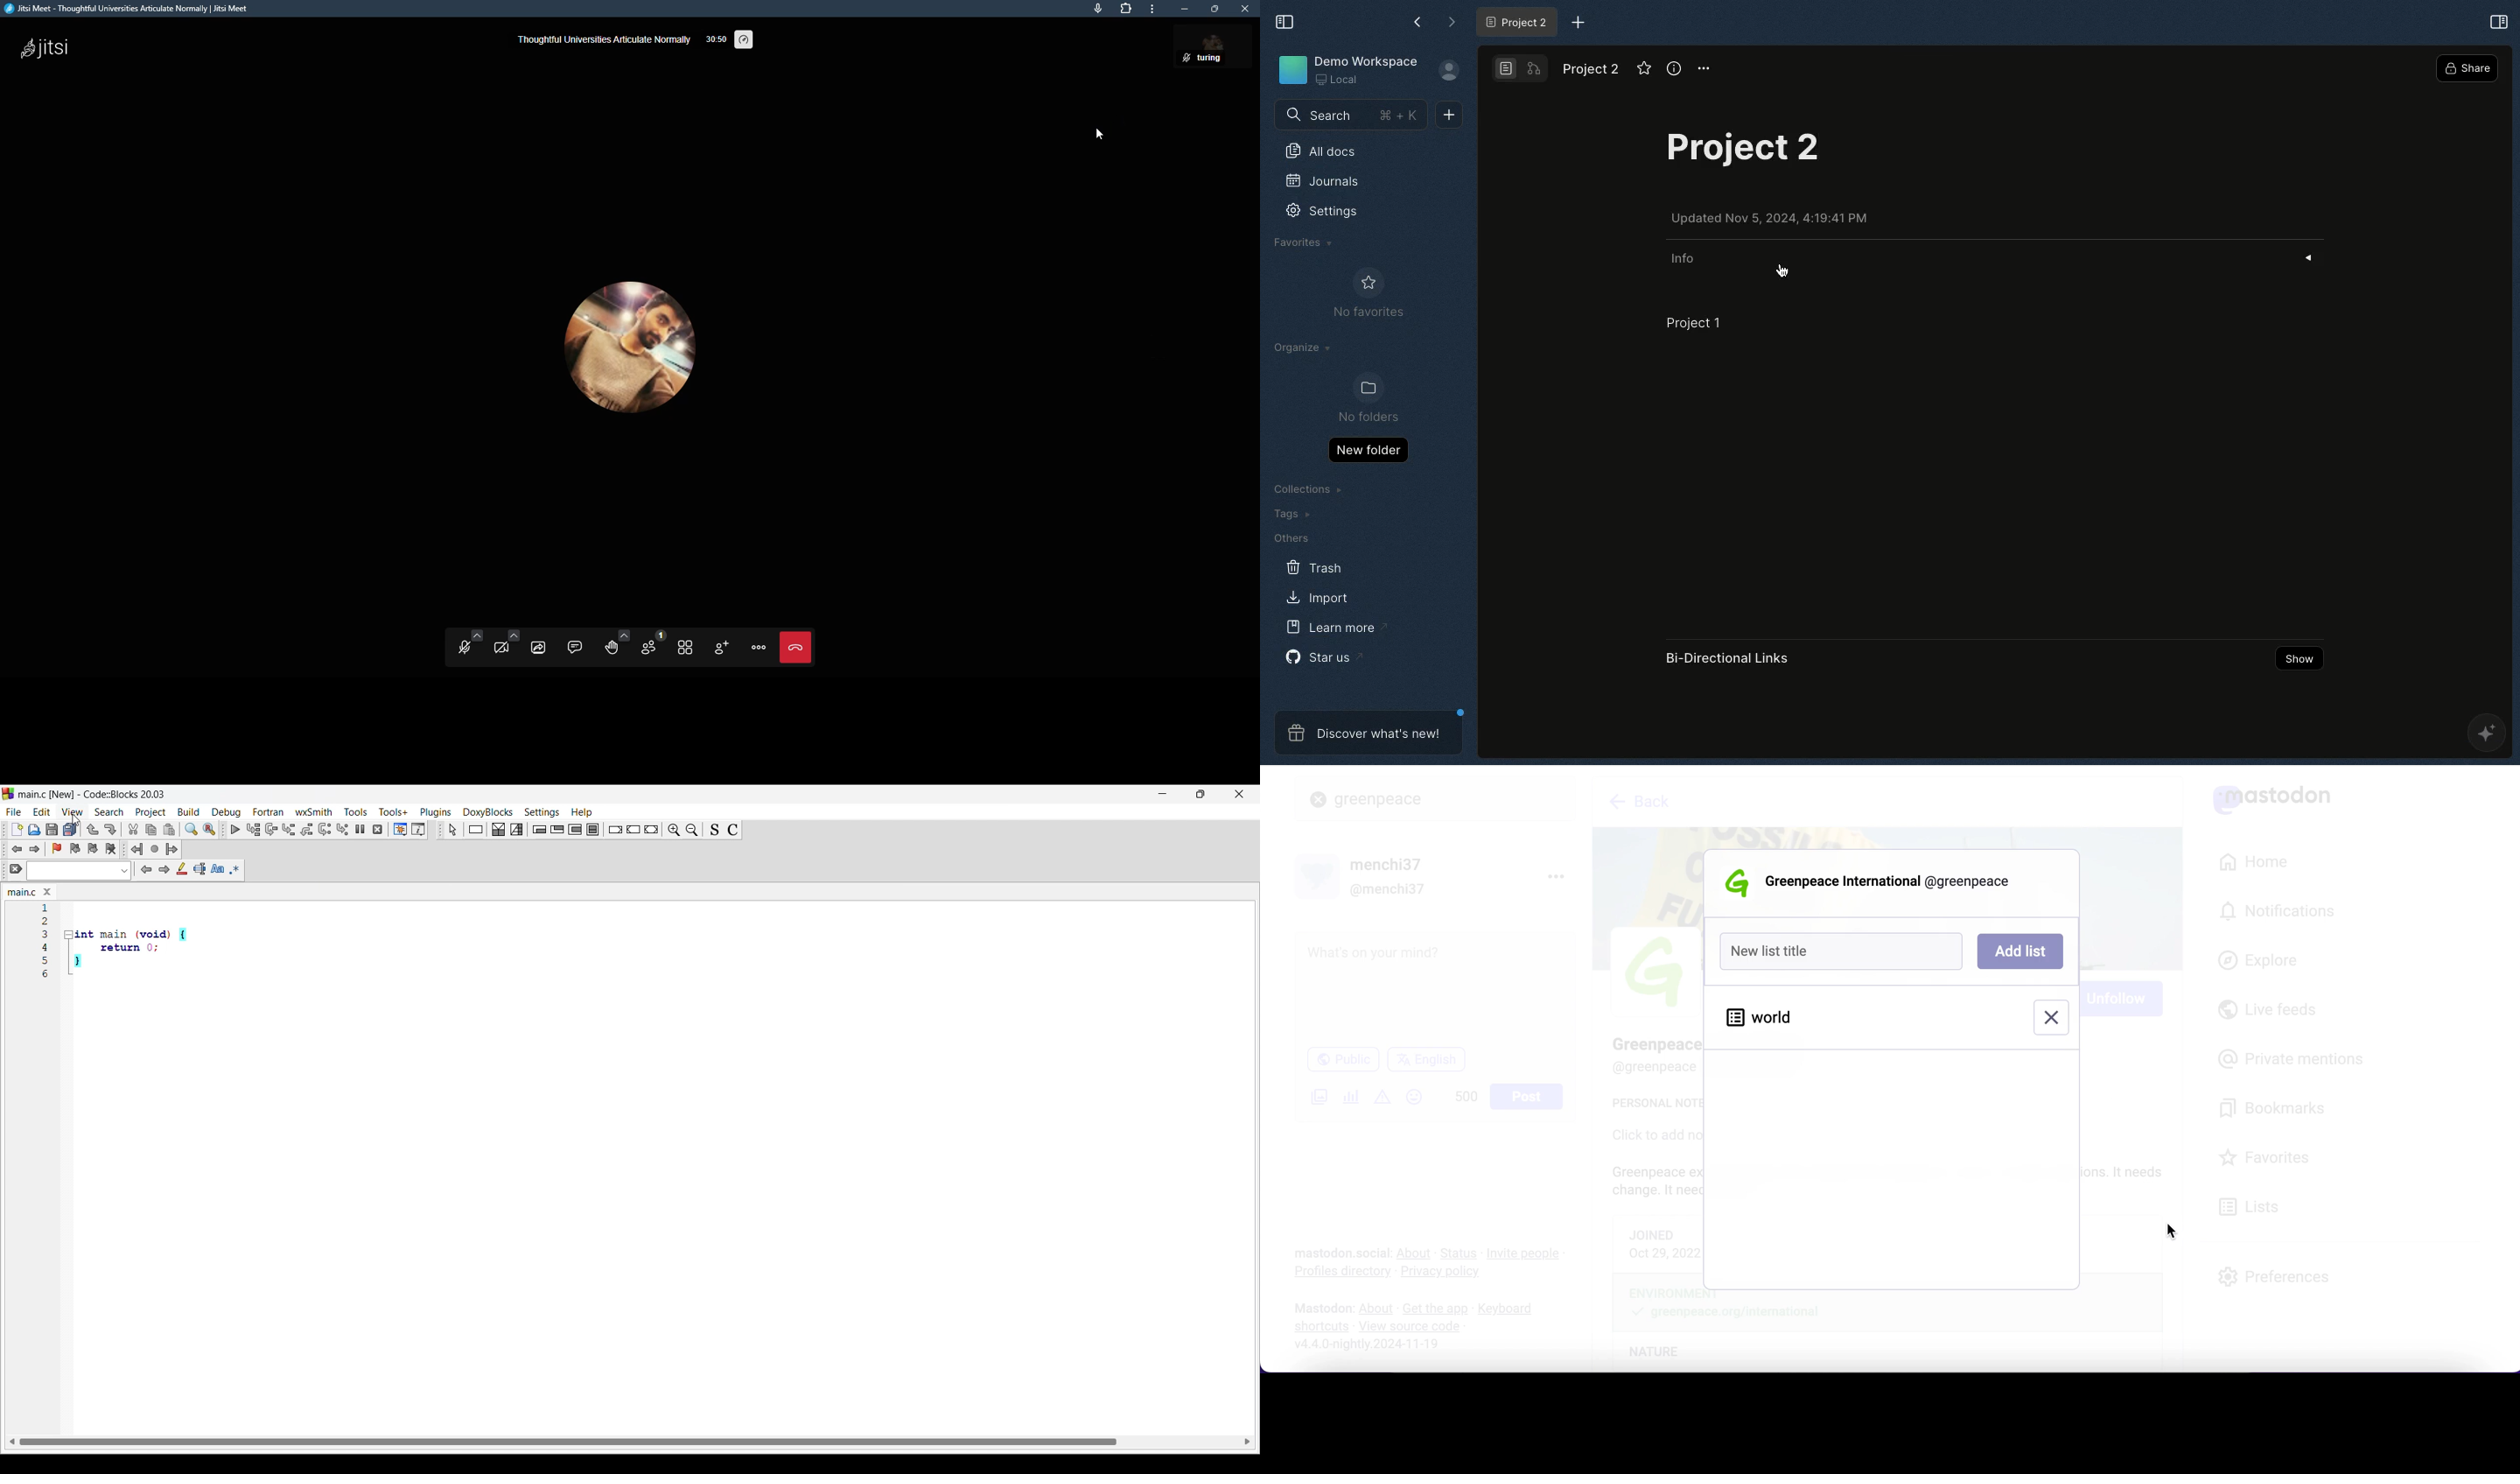 The image size is (2520, 1484). Describe the element at coordinates (144, 10) in the screenshot. I see `Jitsi Meet - Thoughtful Universities Articulate Normally | Jitsi Meet` at that location.